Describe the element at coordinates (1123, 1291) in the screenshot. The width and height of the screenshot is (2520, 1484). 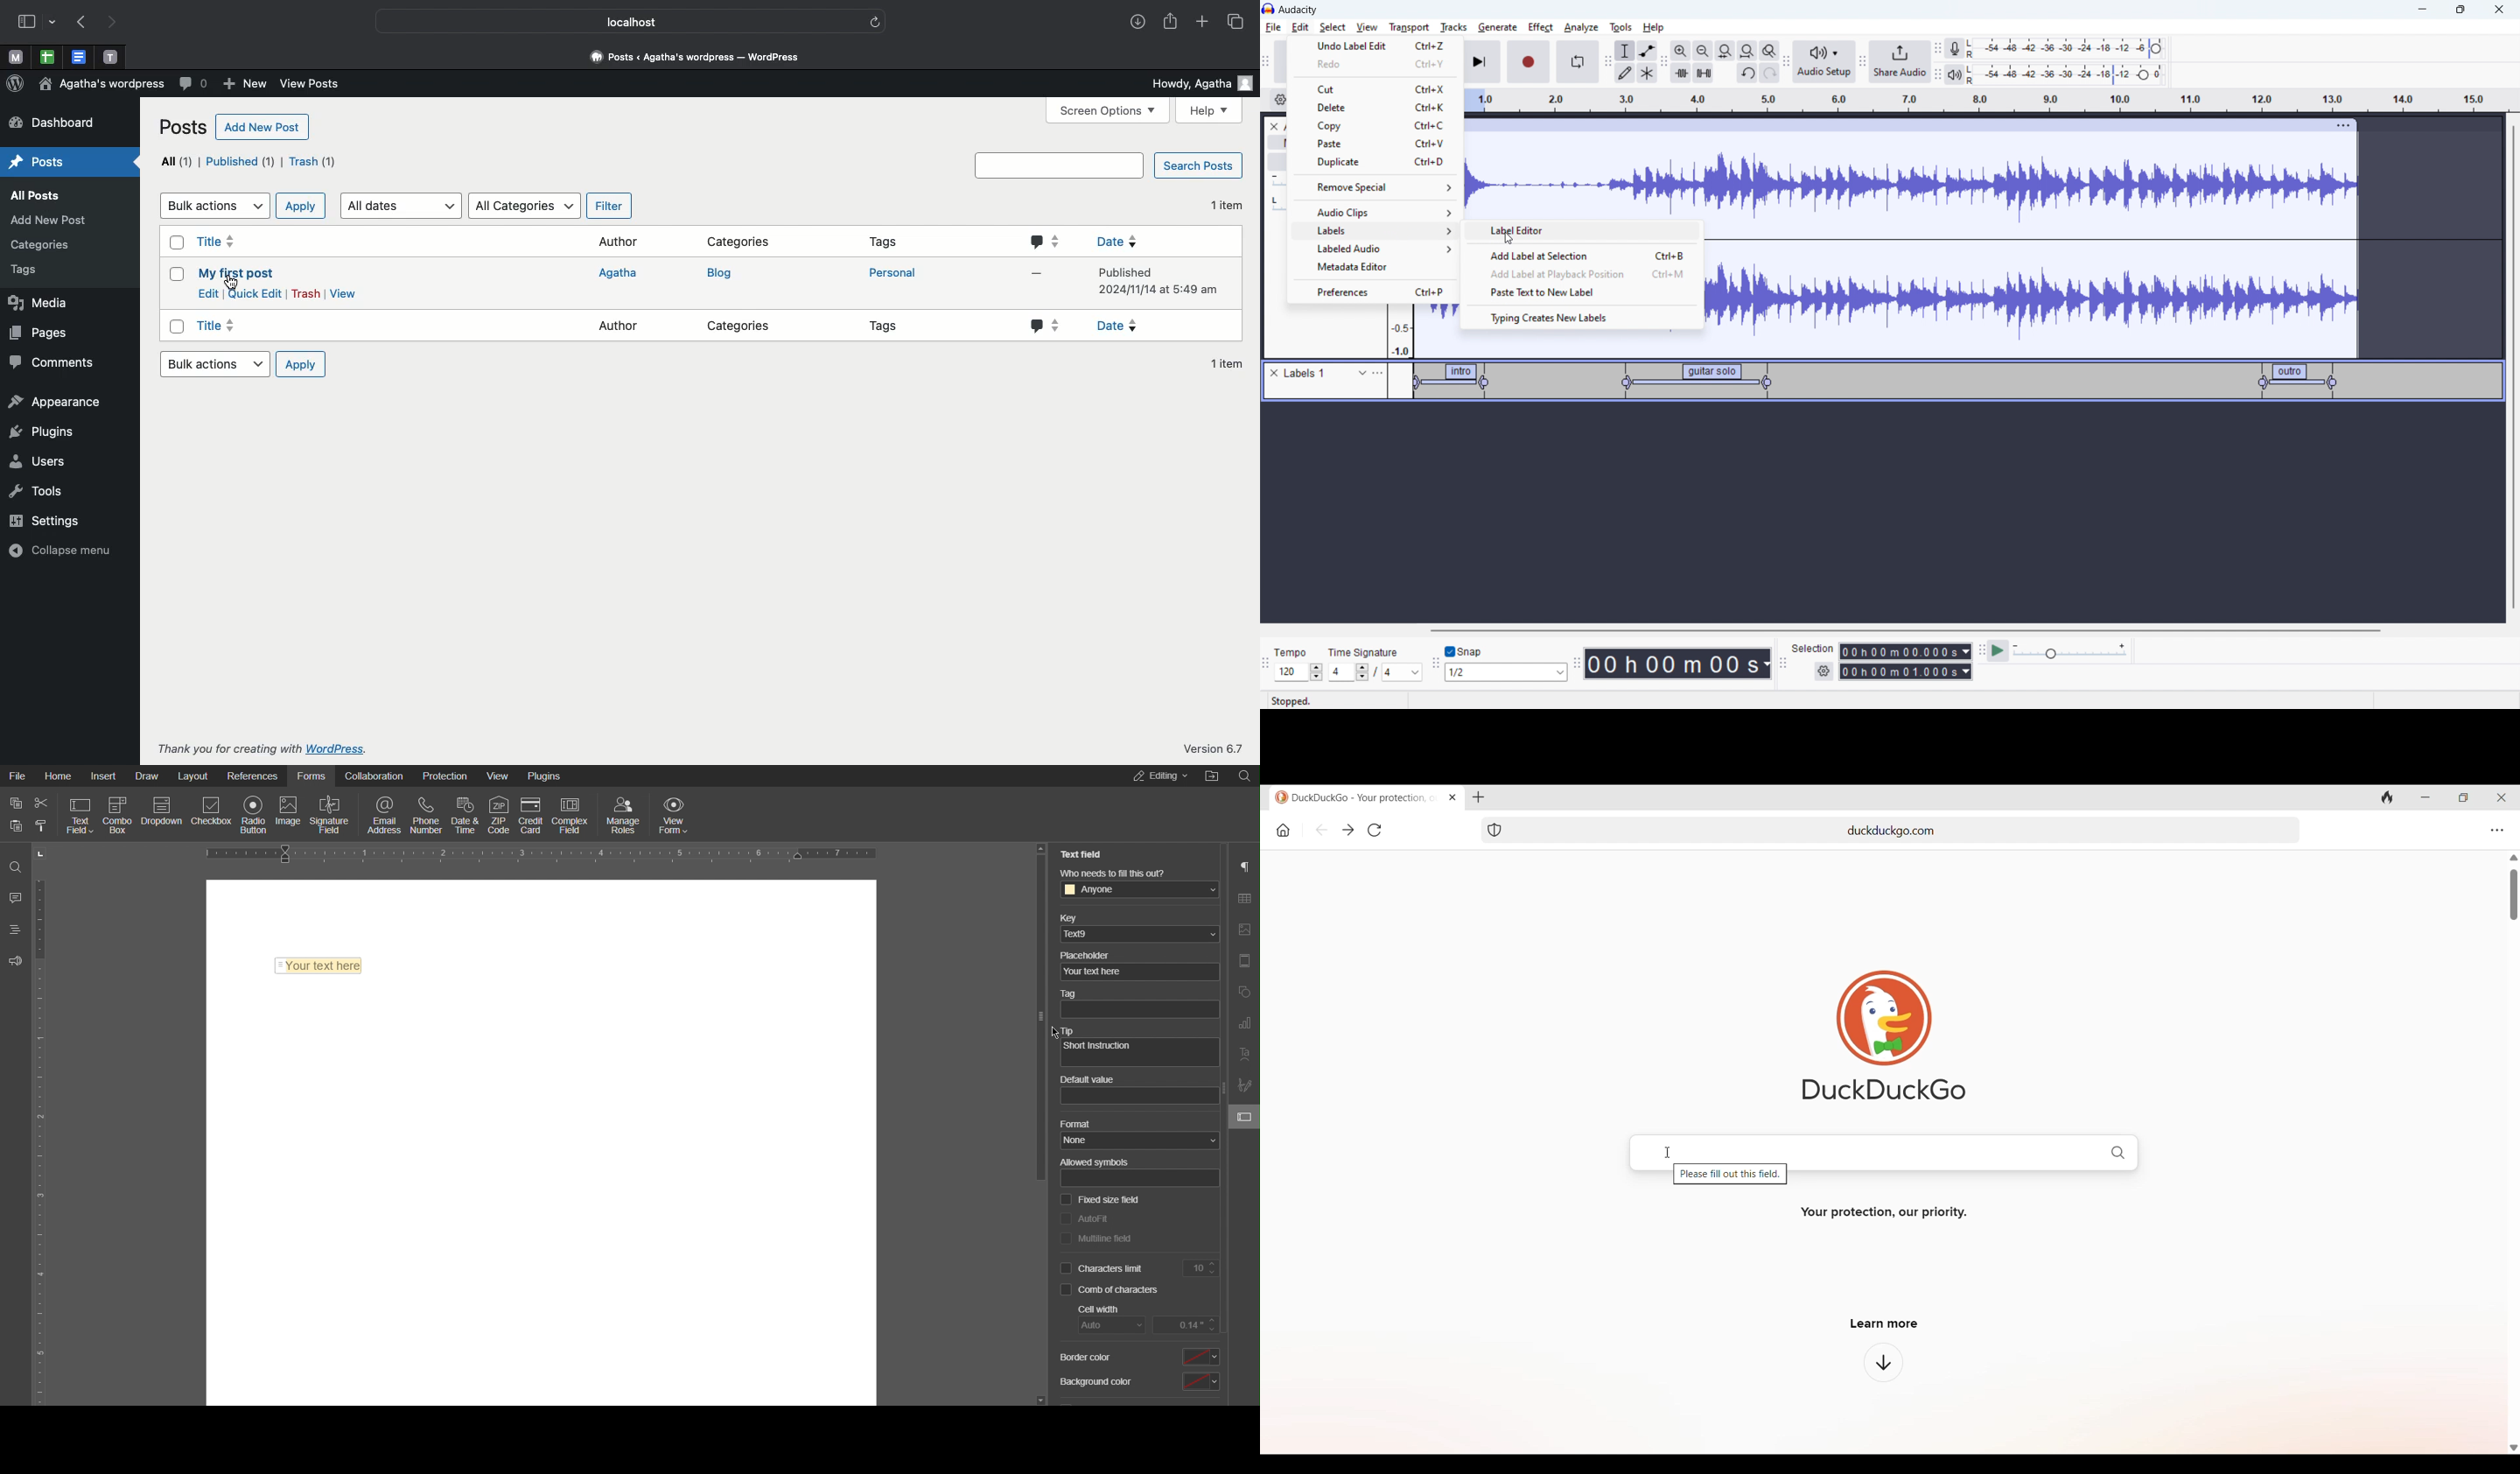
I see `Comb of characters` at that location.